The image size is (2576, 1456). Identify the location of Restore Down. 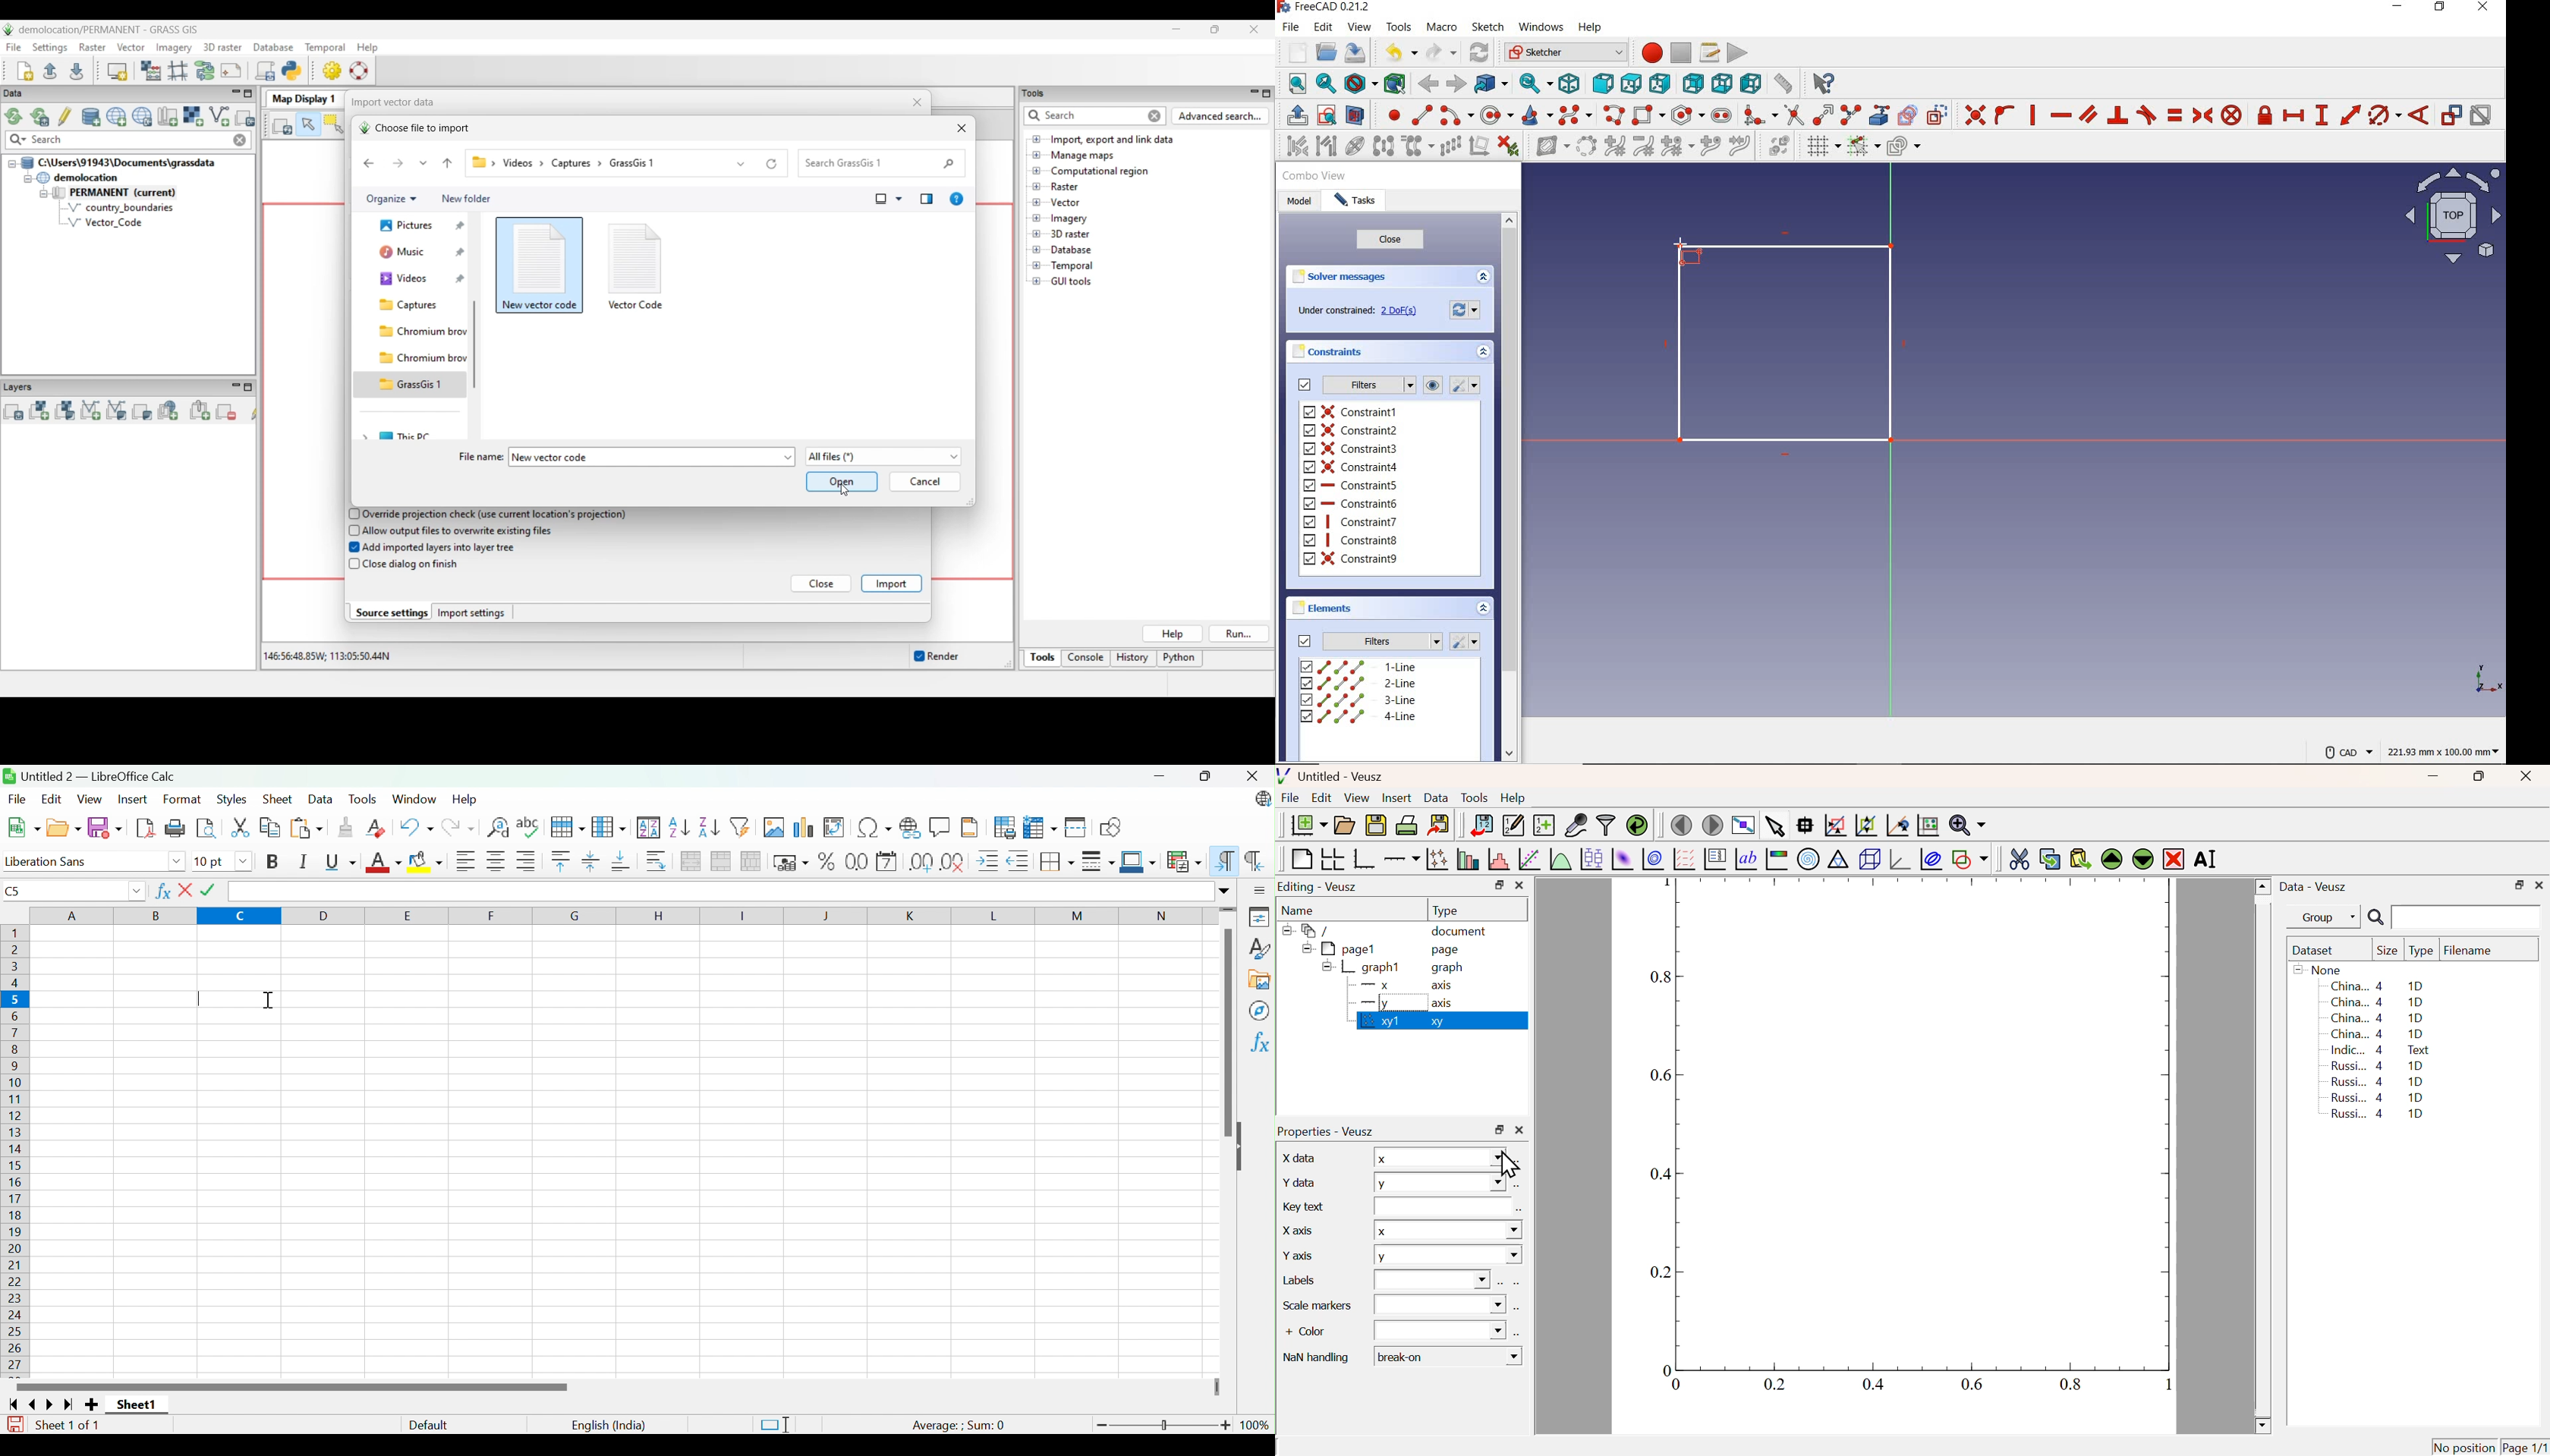
(2477, 776).